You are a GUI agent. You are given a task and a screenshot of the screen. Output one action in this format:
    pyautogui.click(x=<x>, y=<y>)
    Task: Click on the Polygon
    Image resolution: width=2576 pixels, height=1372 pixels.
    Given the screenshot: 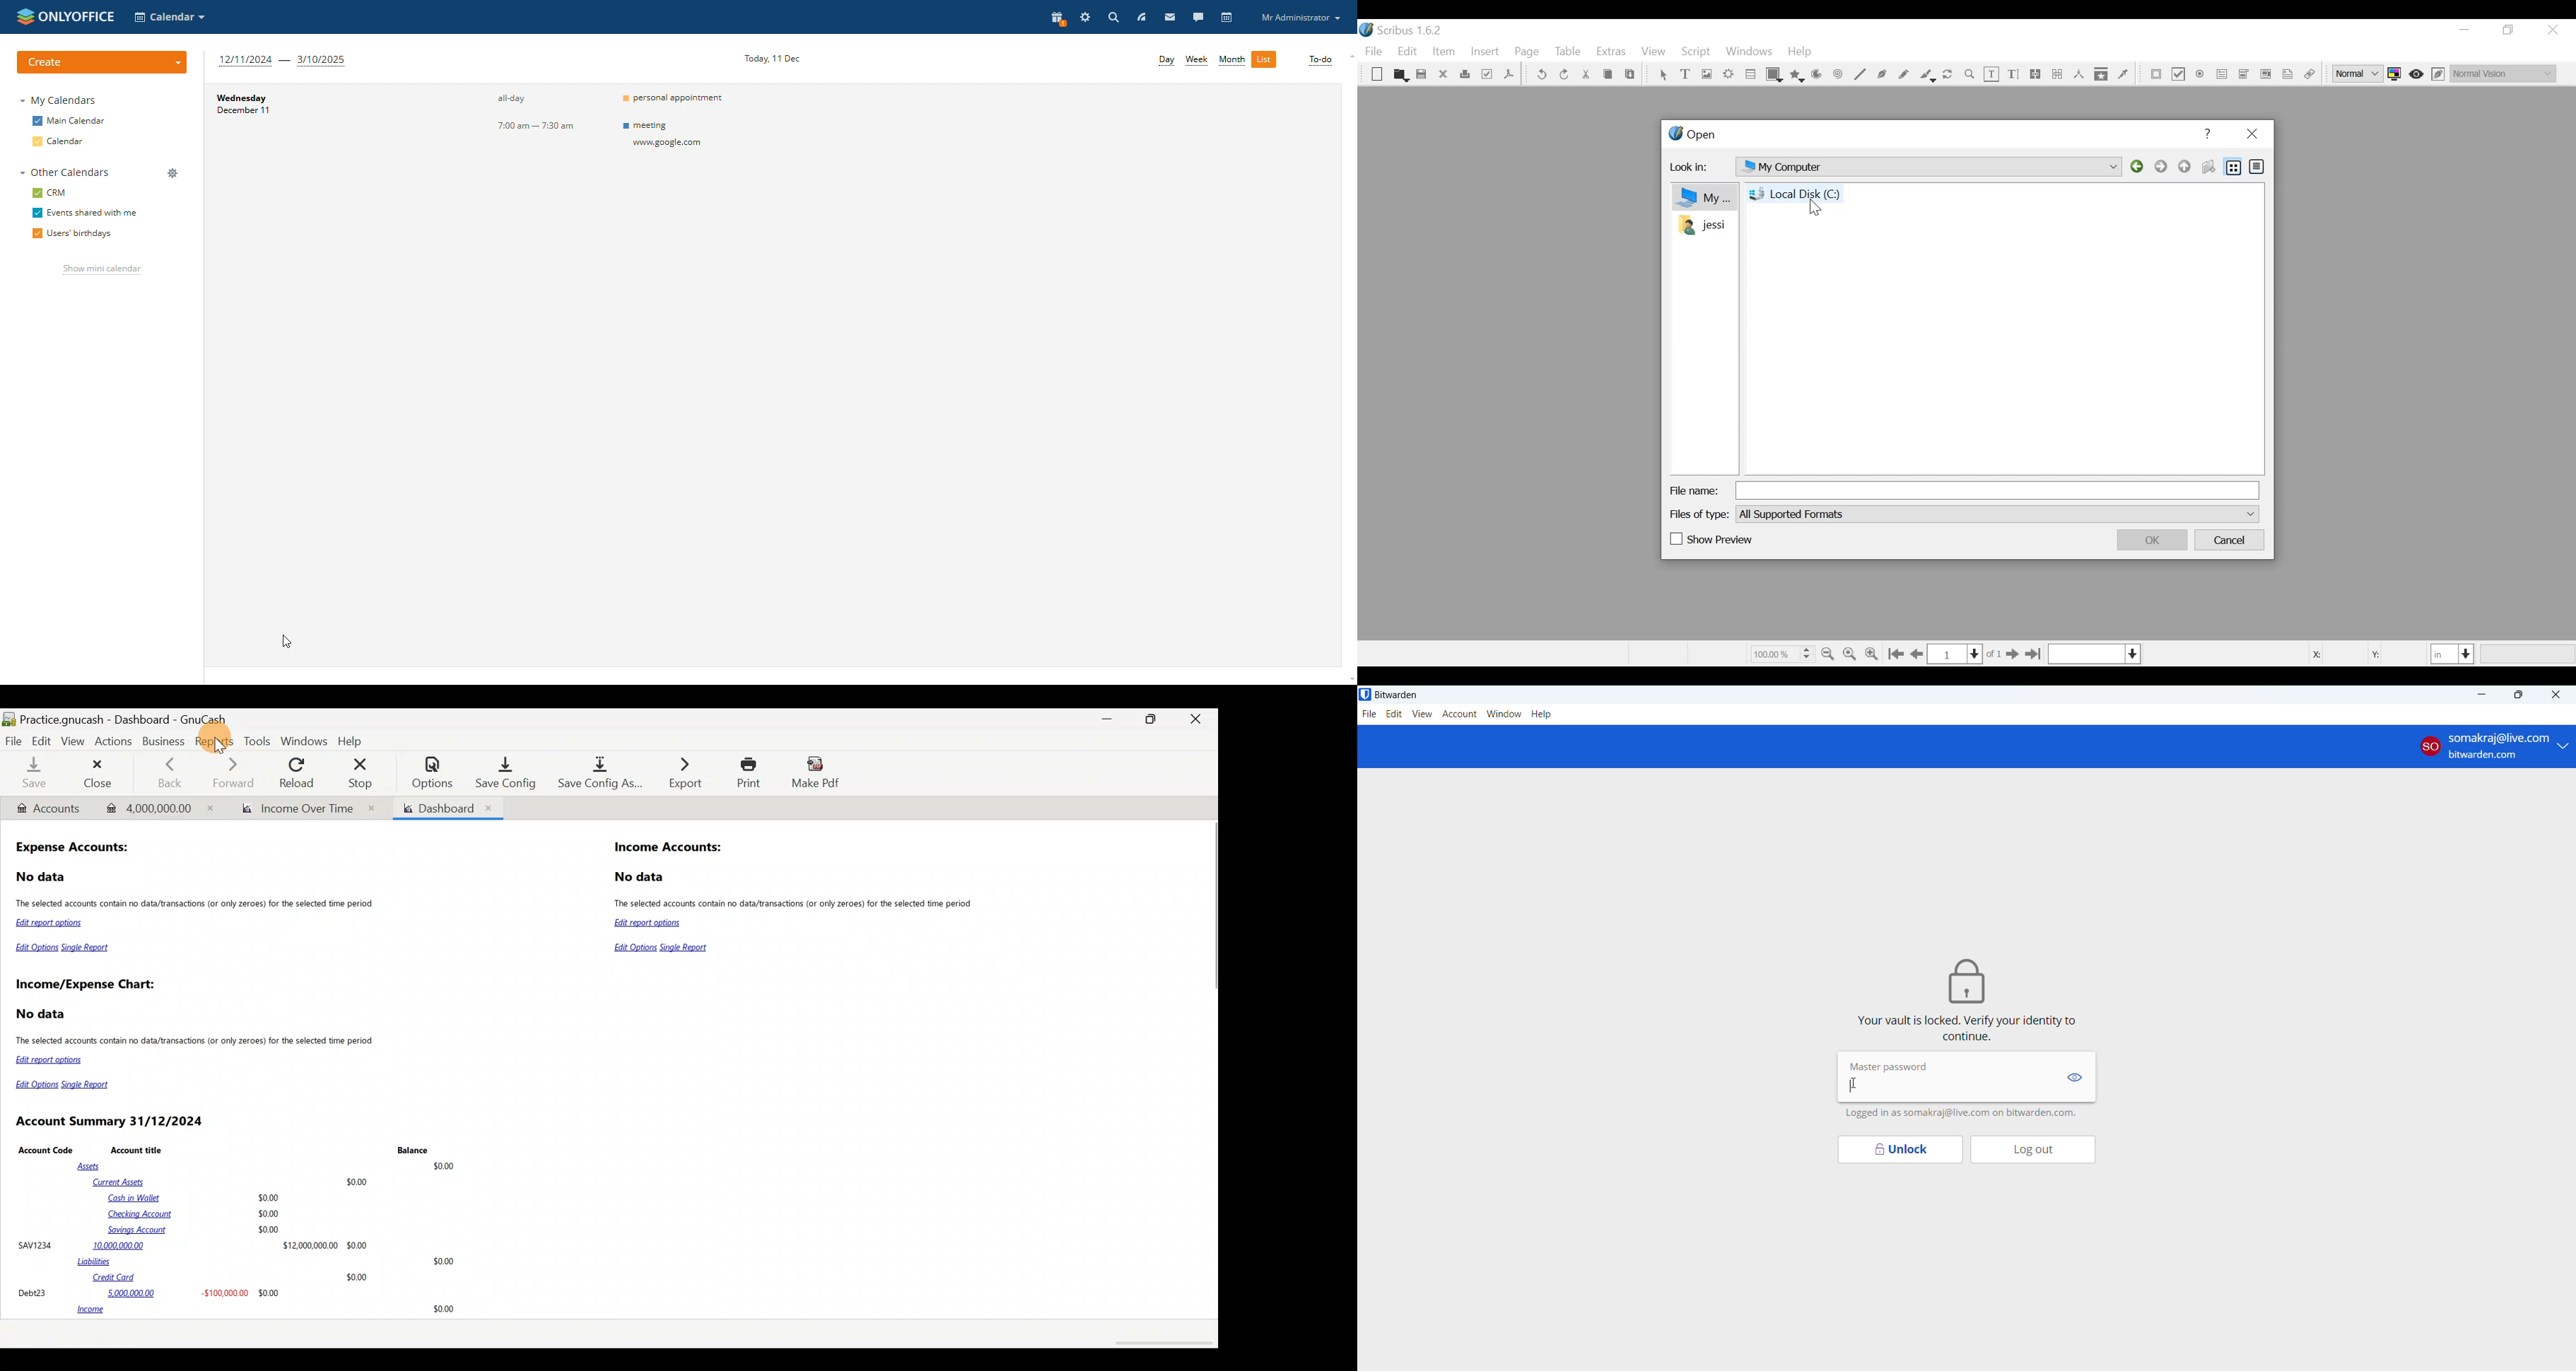 What is the action you would take?
    pyautogui.click(x=1798, y=75)
    